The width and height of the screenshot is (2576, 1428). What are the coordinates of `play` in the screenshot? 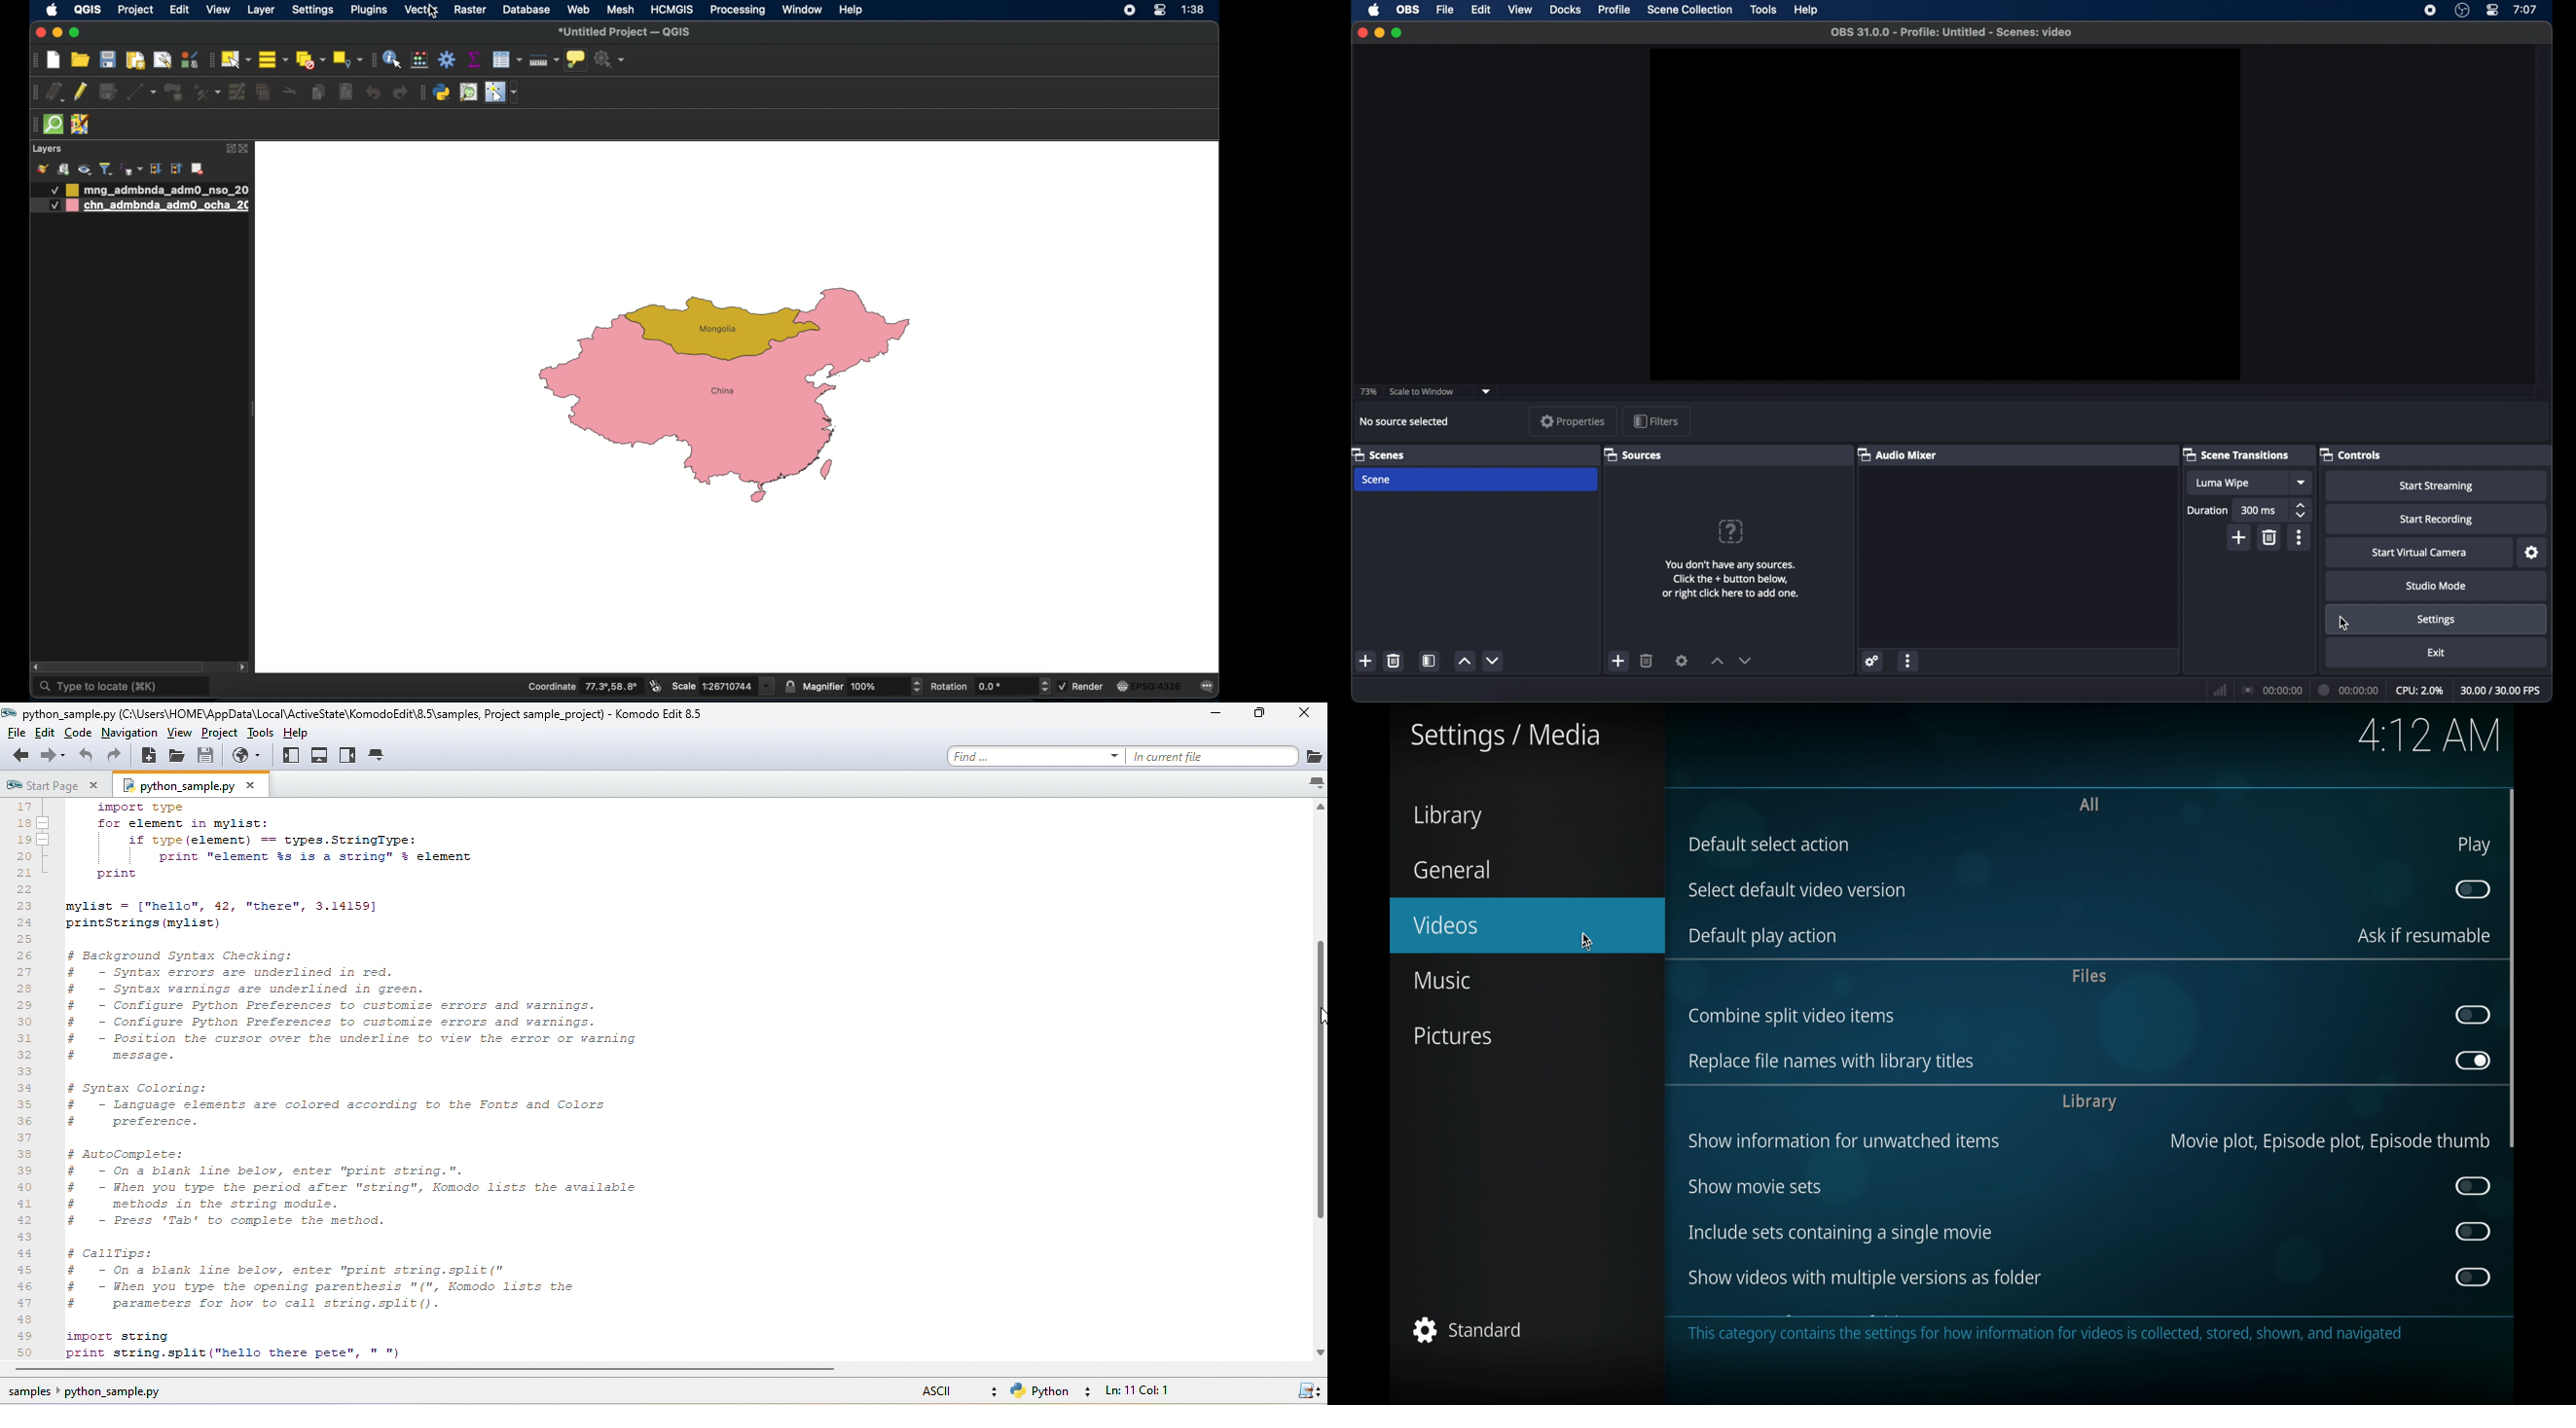 It's located at (2474, 846).